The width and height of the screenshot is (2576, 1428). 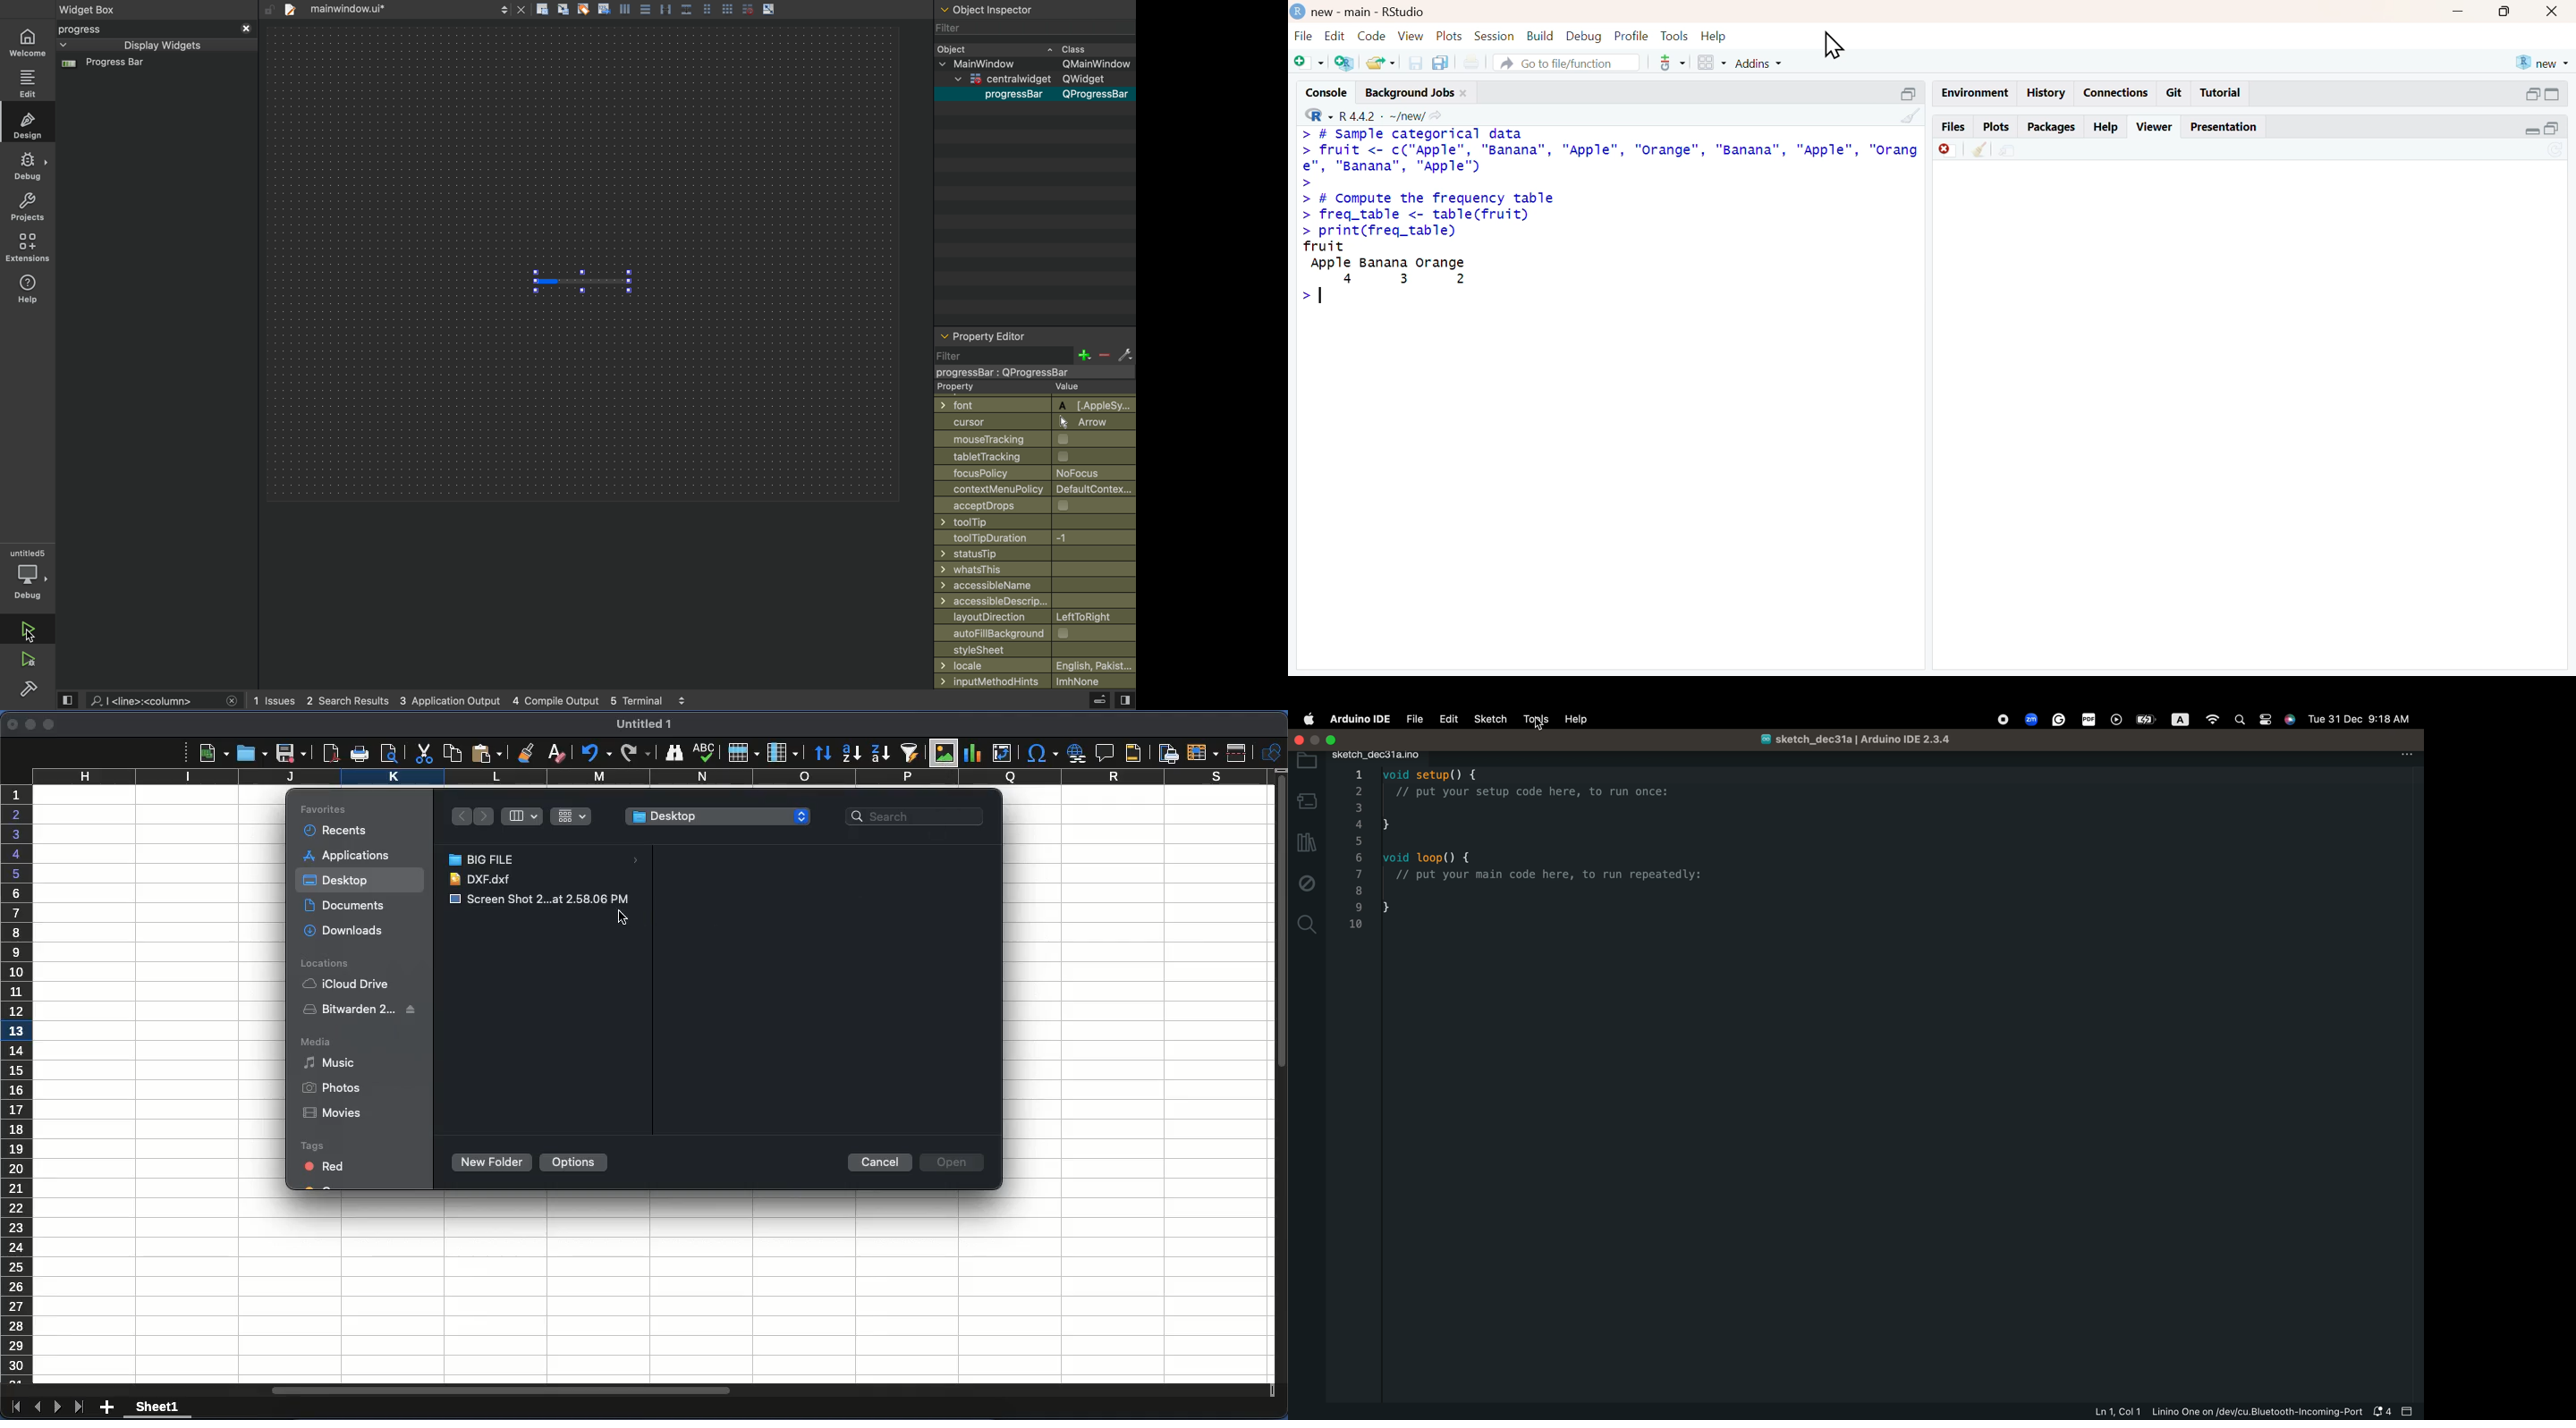 I want to click on sort, so click(x=823, y=756).